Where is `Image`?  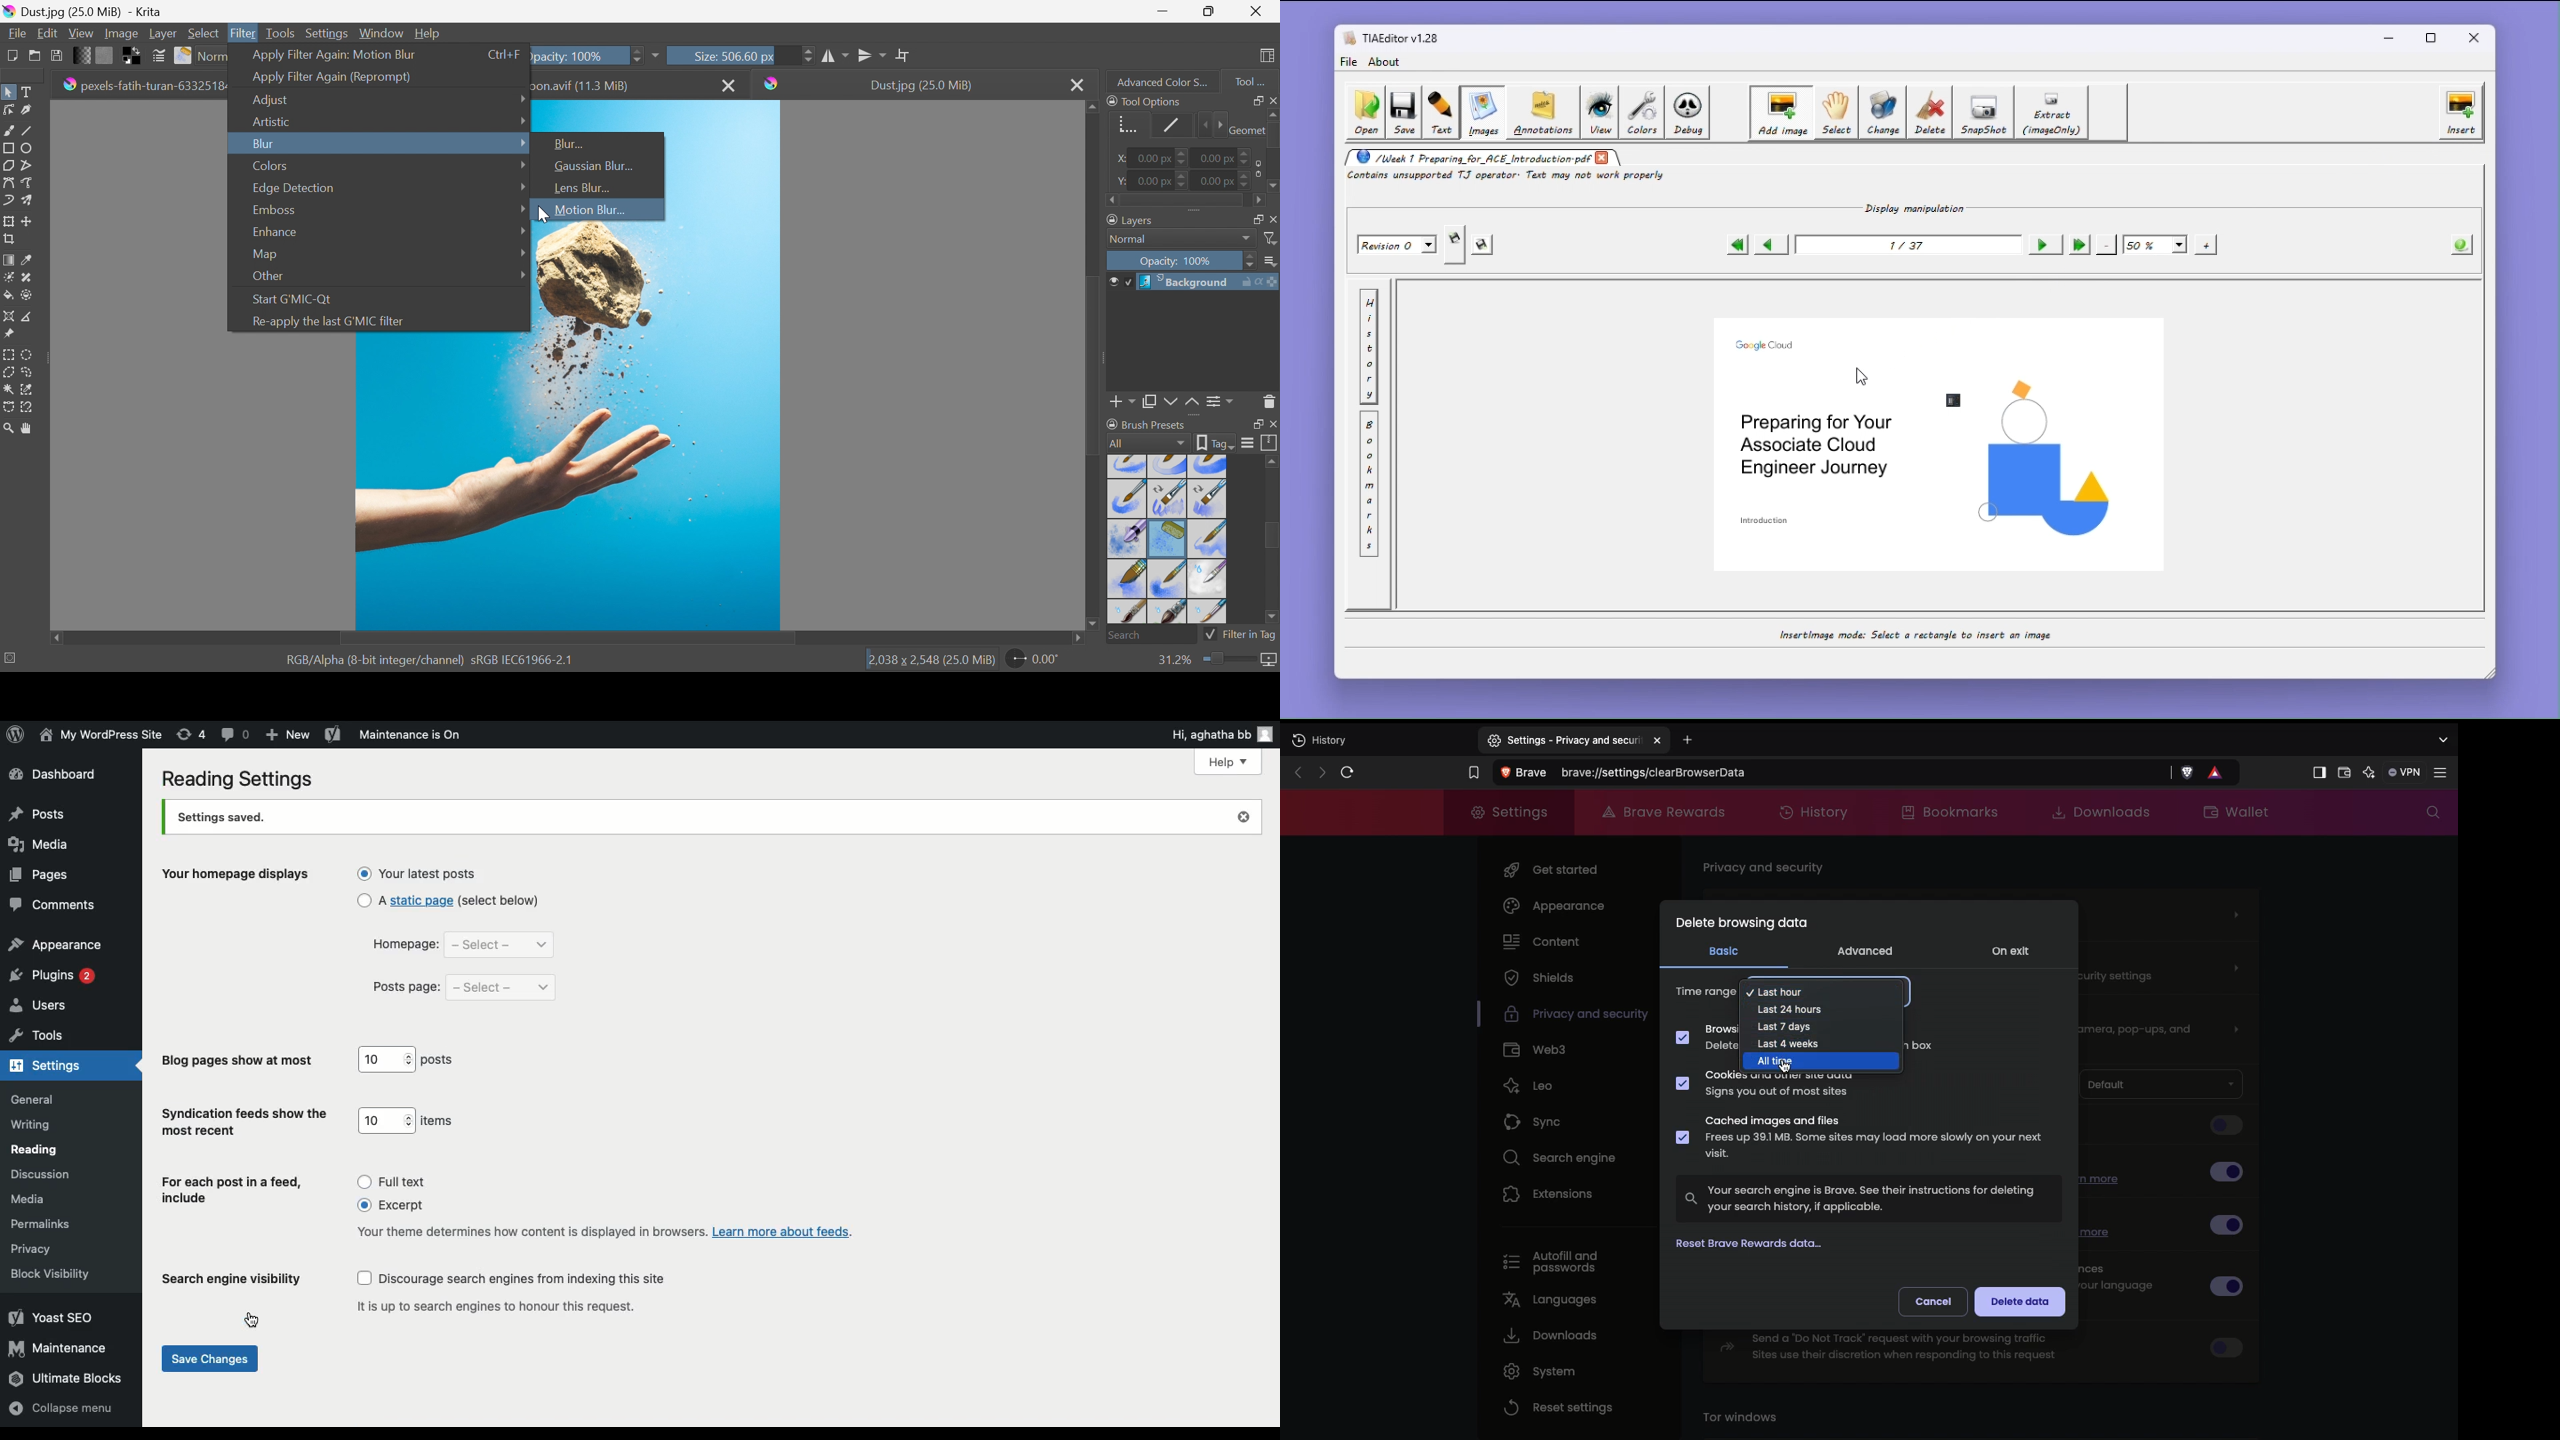
Image is located at coordinates (120, 33).